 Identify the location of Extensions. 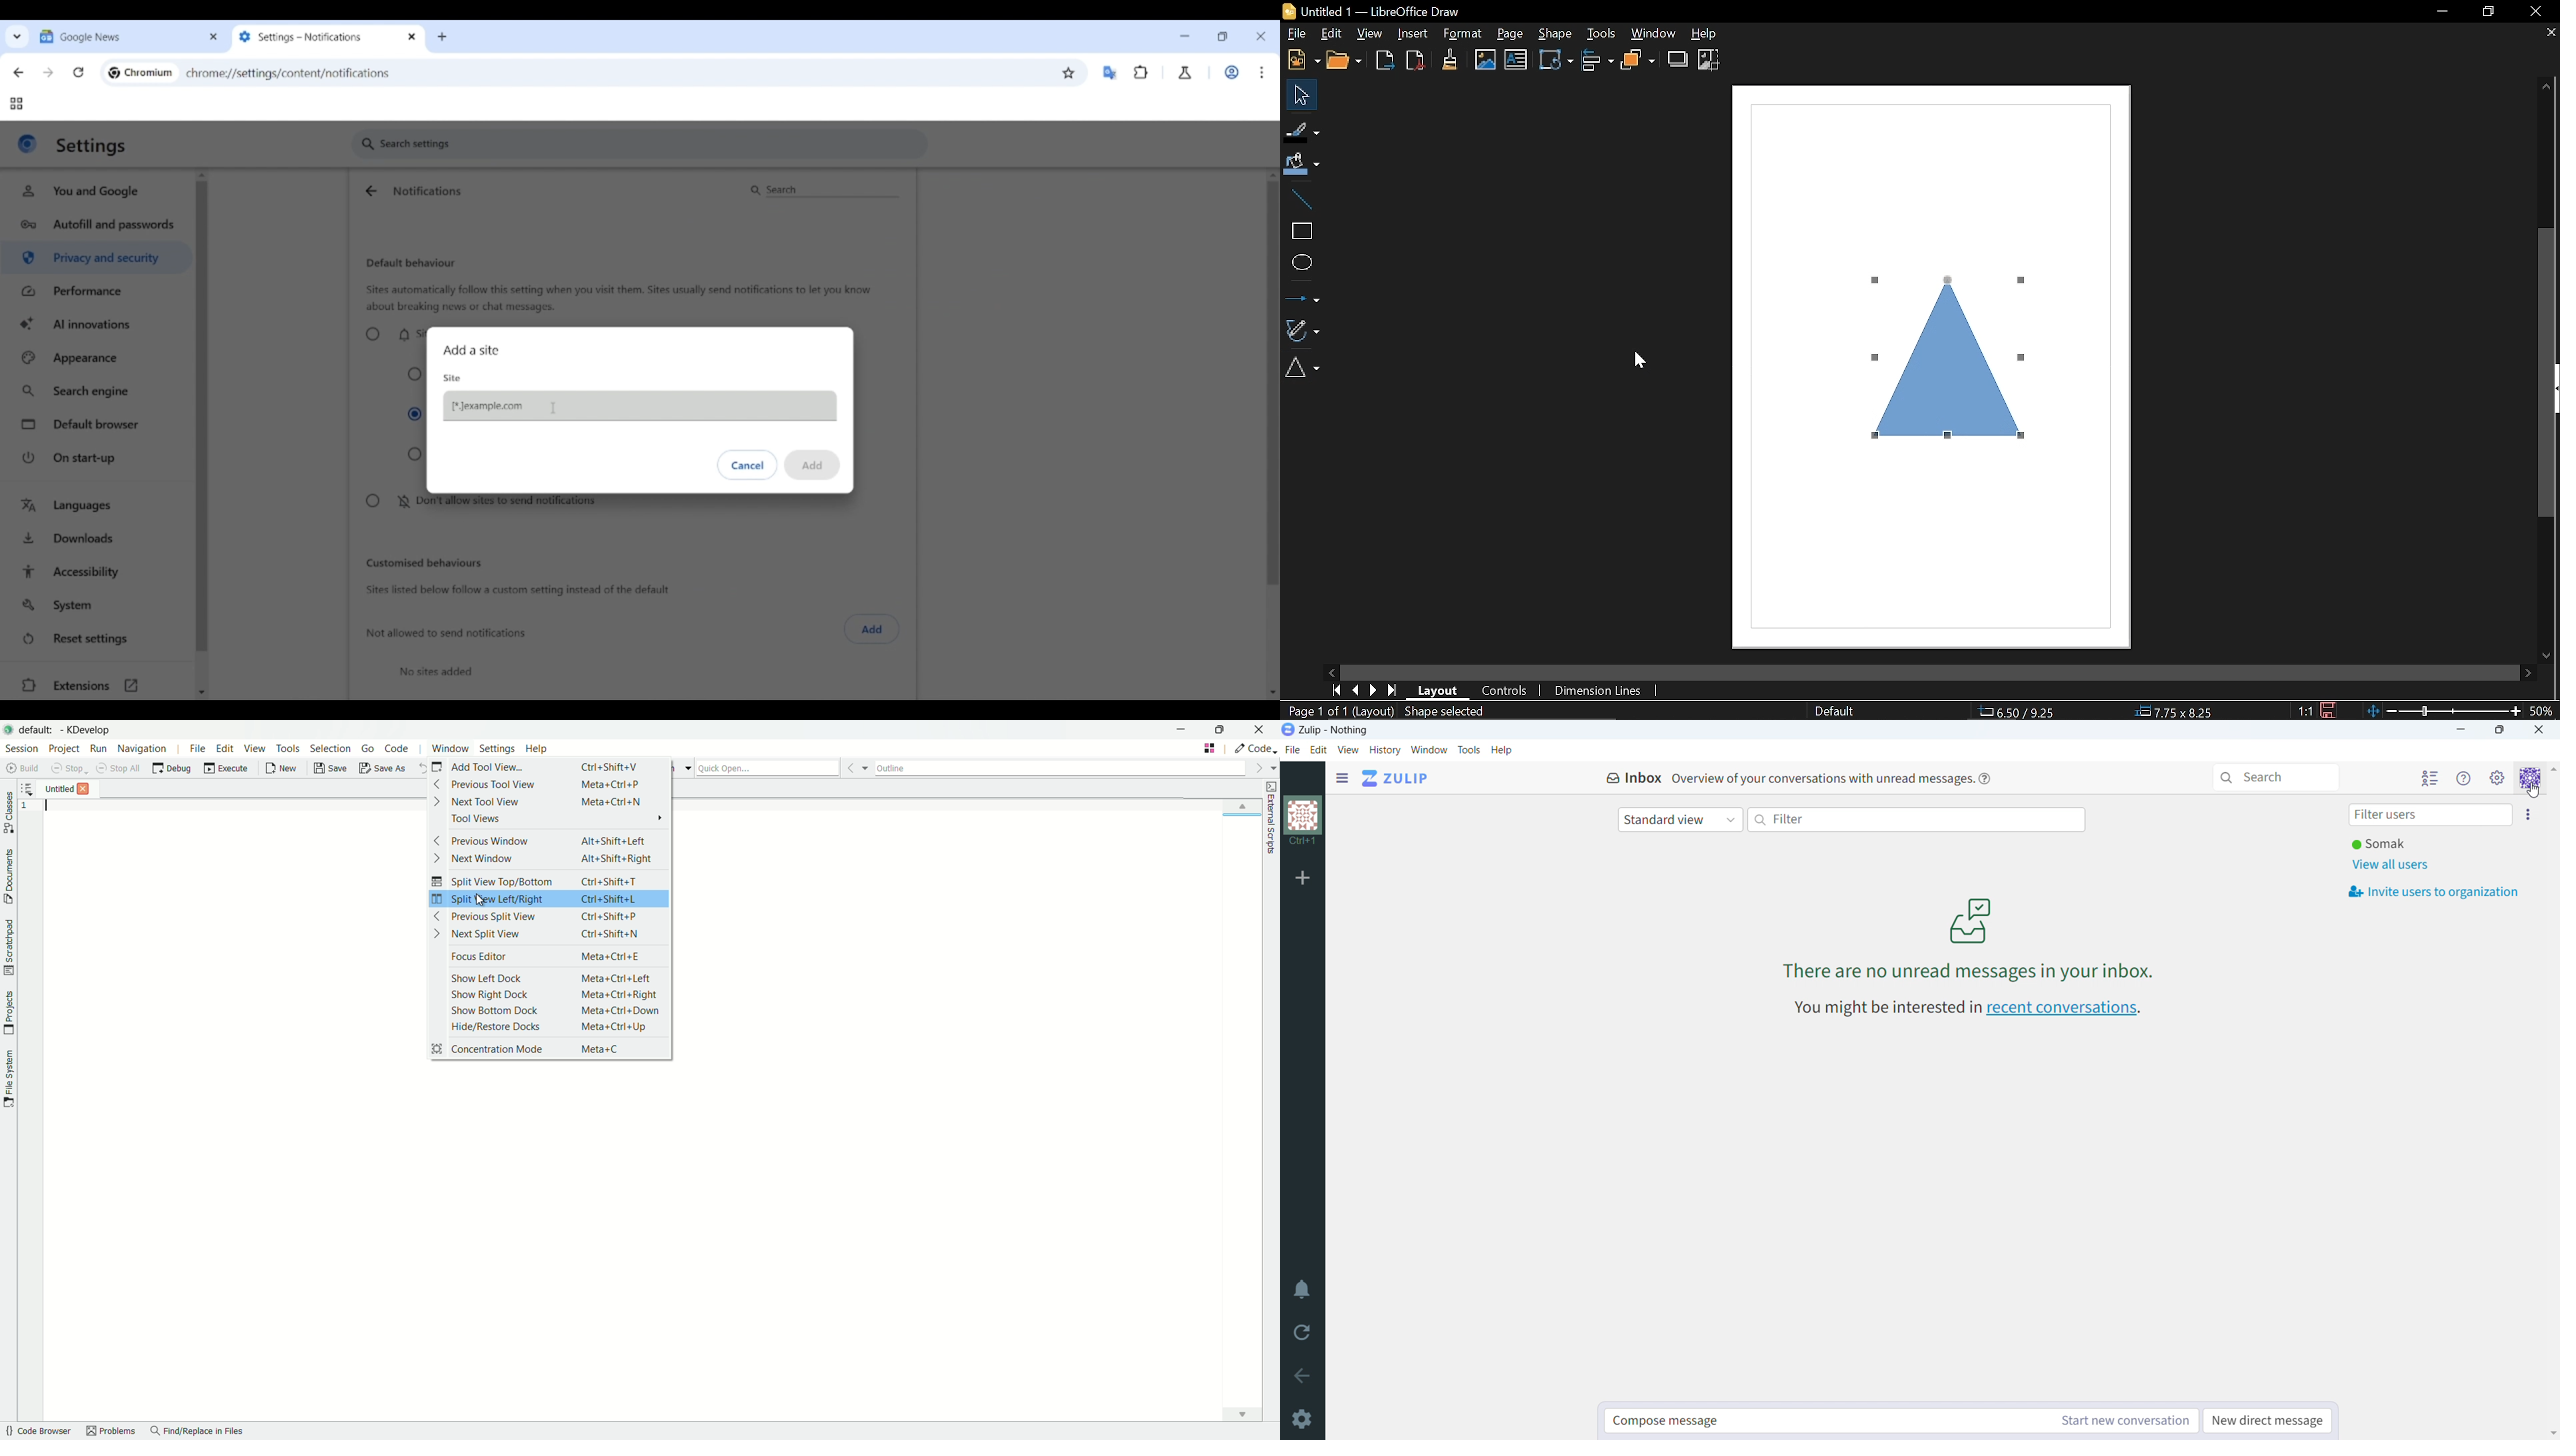
(95, 685).